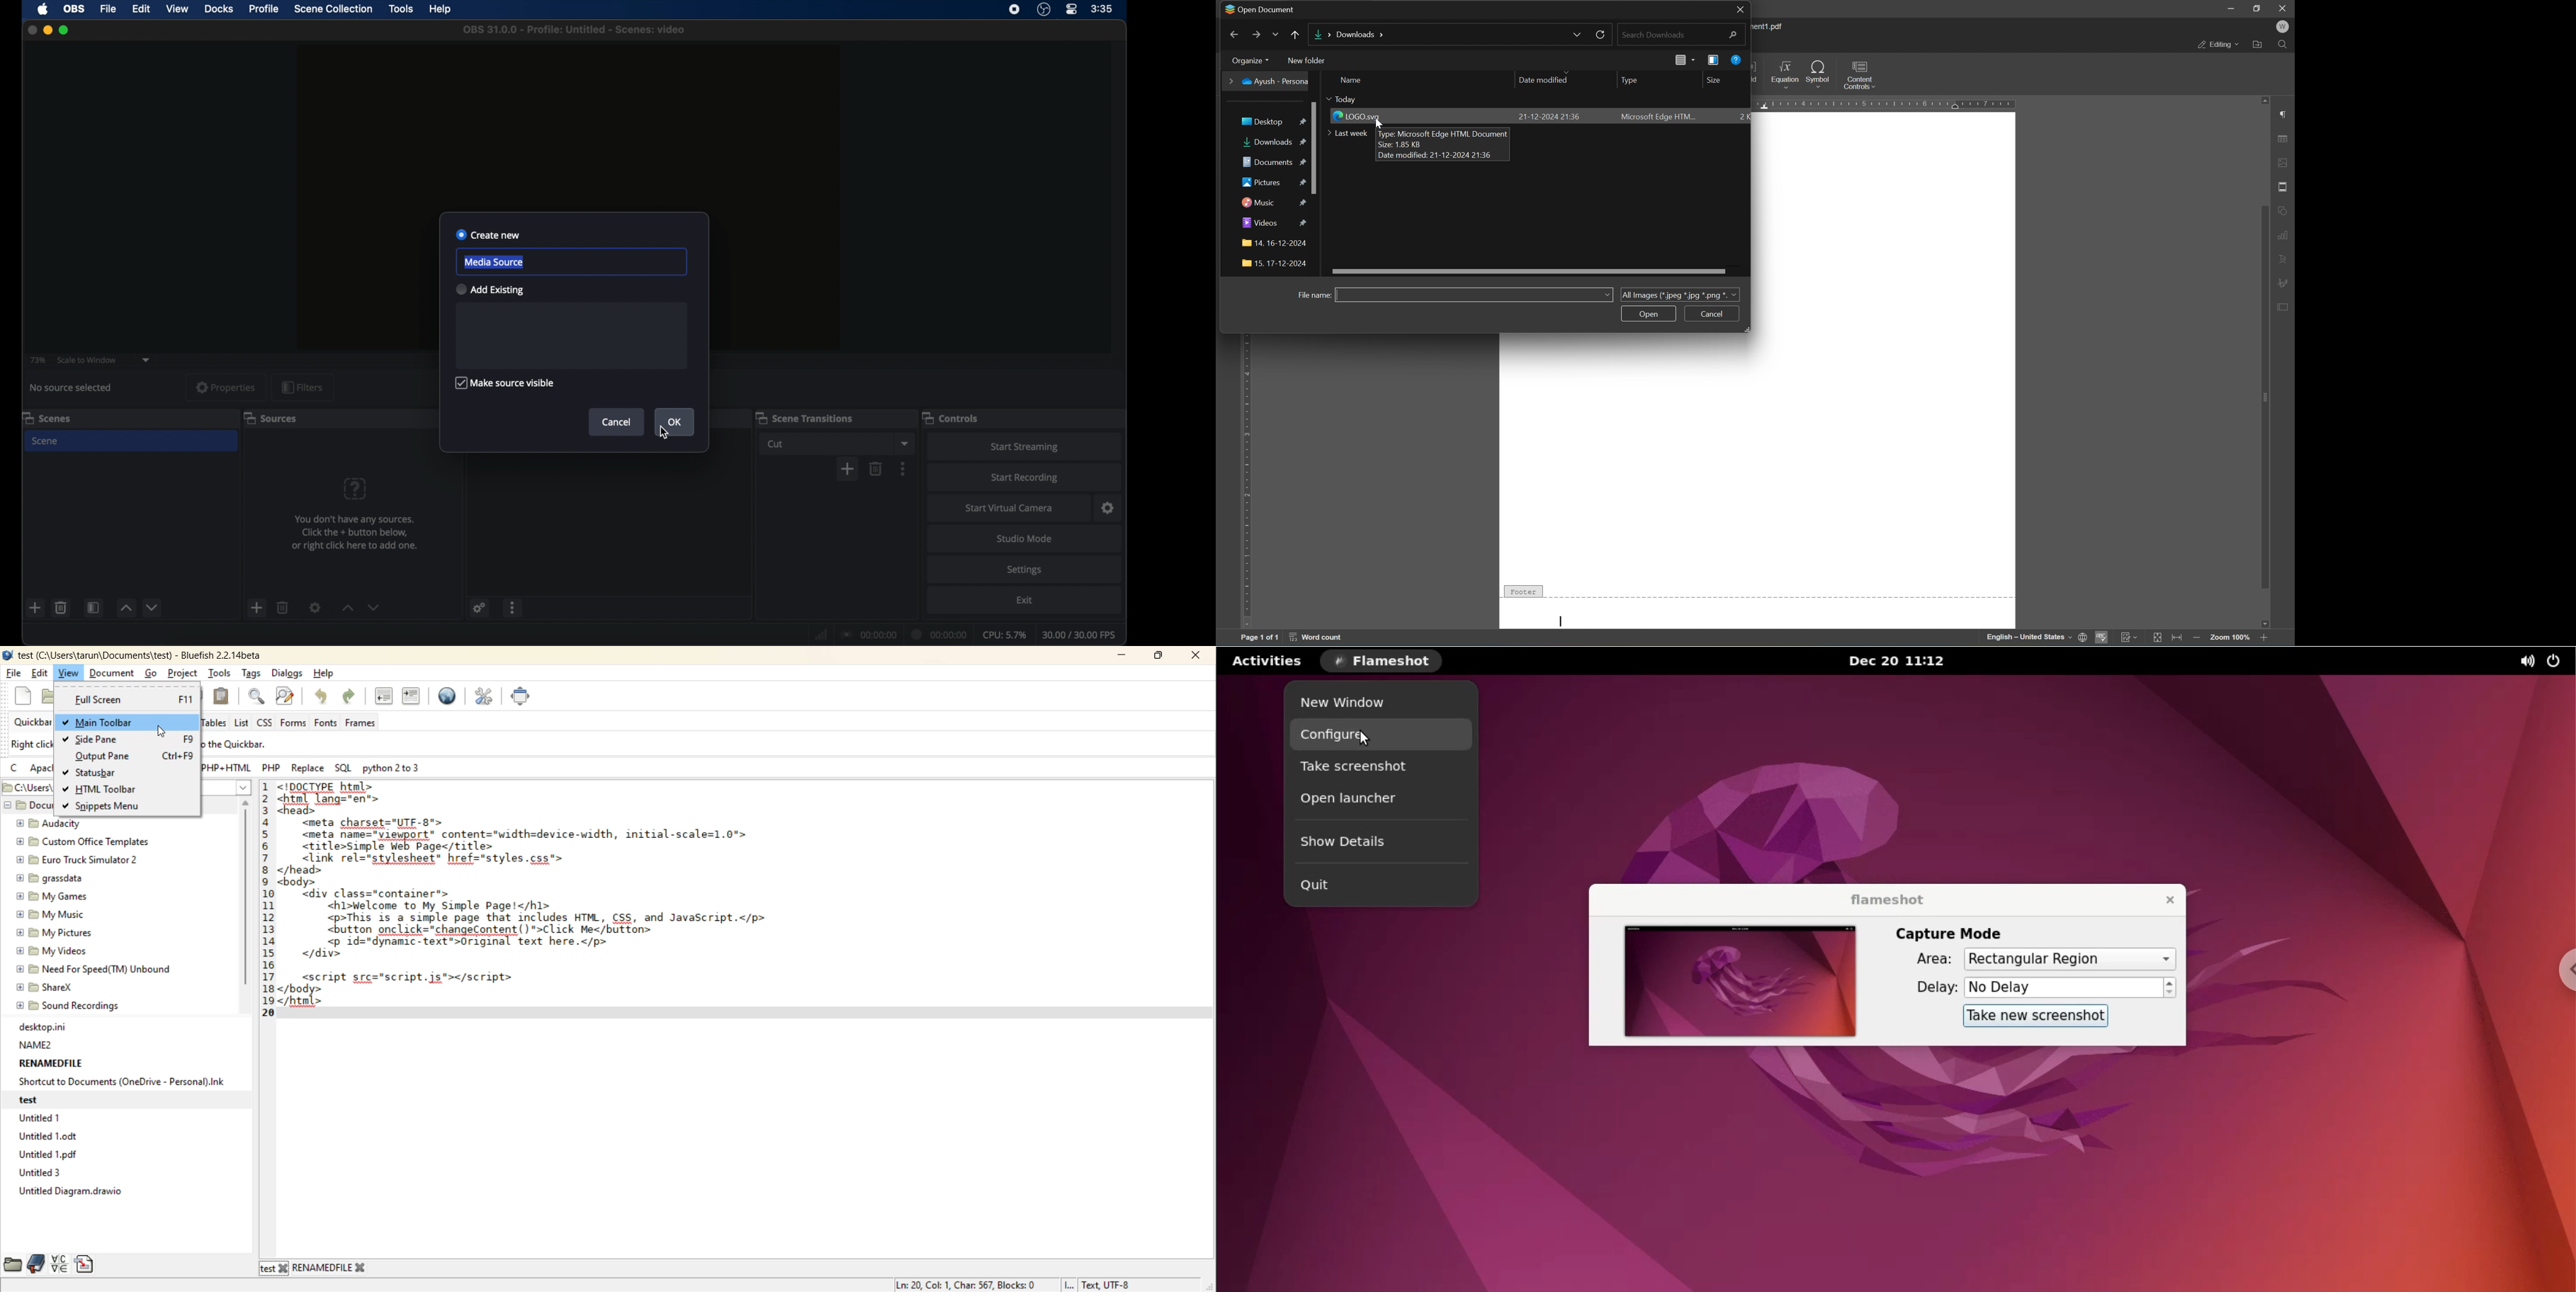 The width and height of the screenshot is (2576, 1316). Describe the element at coordinates (69, 1191) in the screenshot. I see `Untitled Diagram.drawio` at that location.